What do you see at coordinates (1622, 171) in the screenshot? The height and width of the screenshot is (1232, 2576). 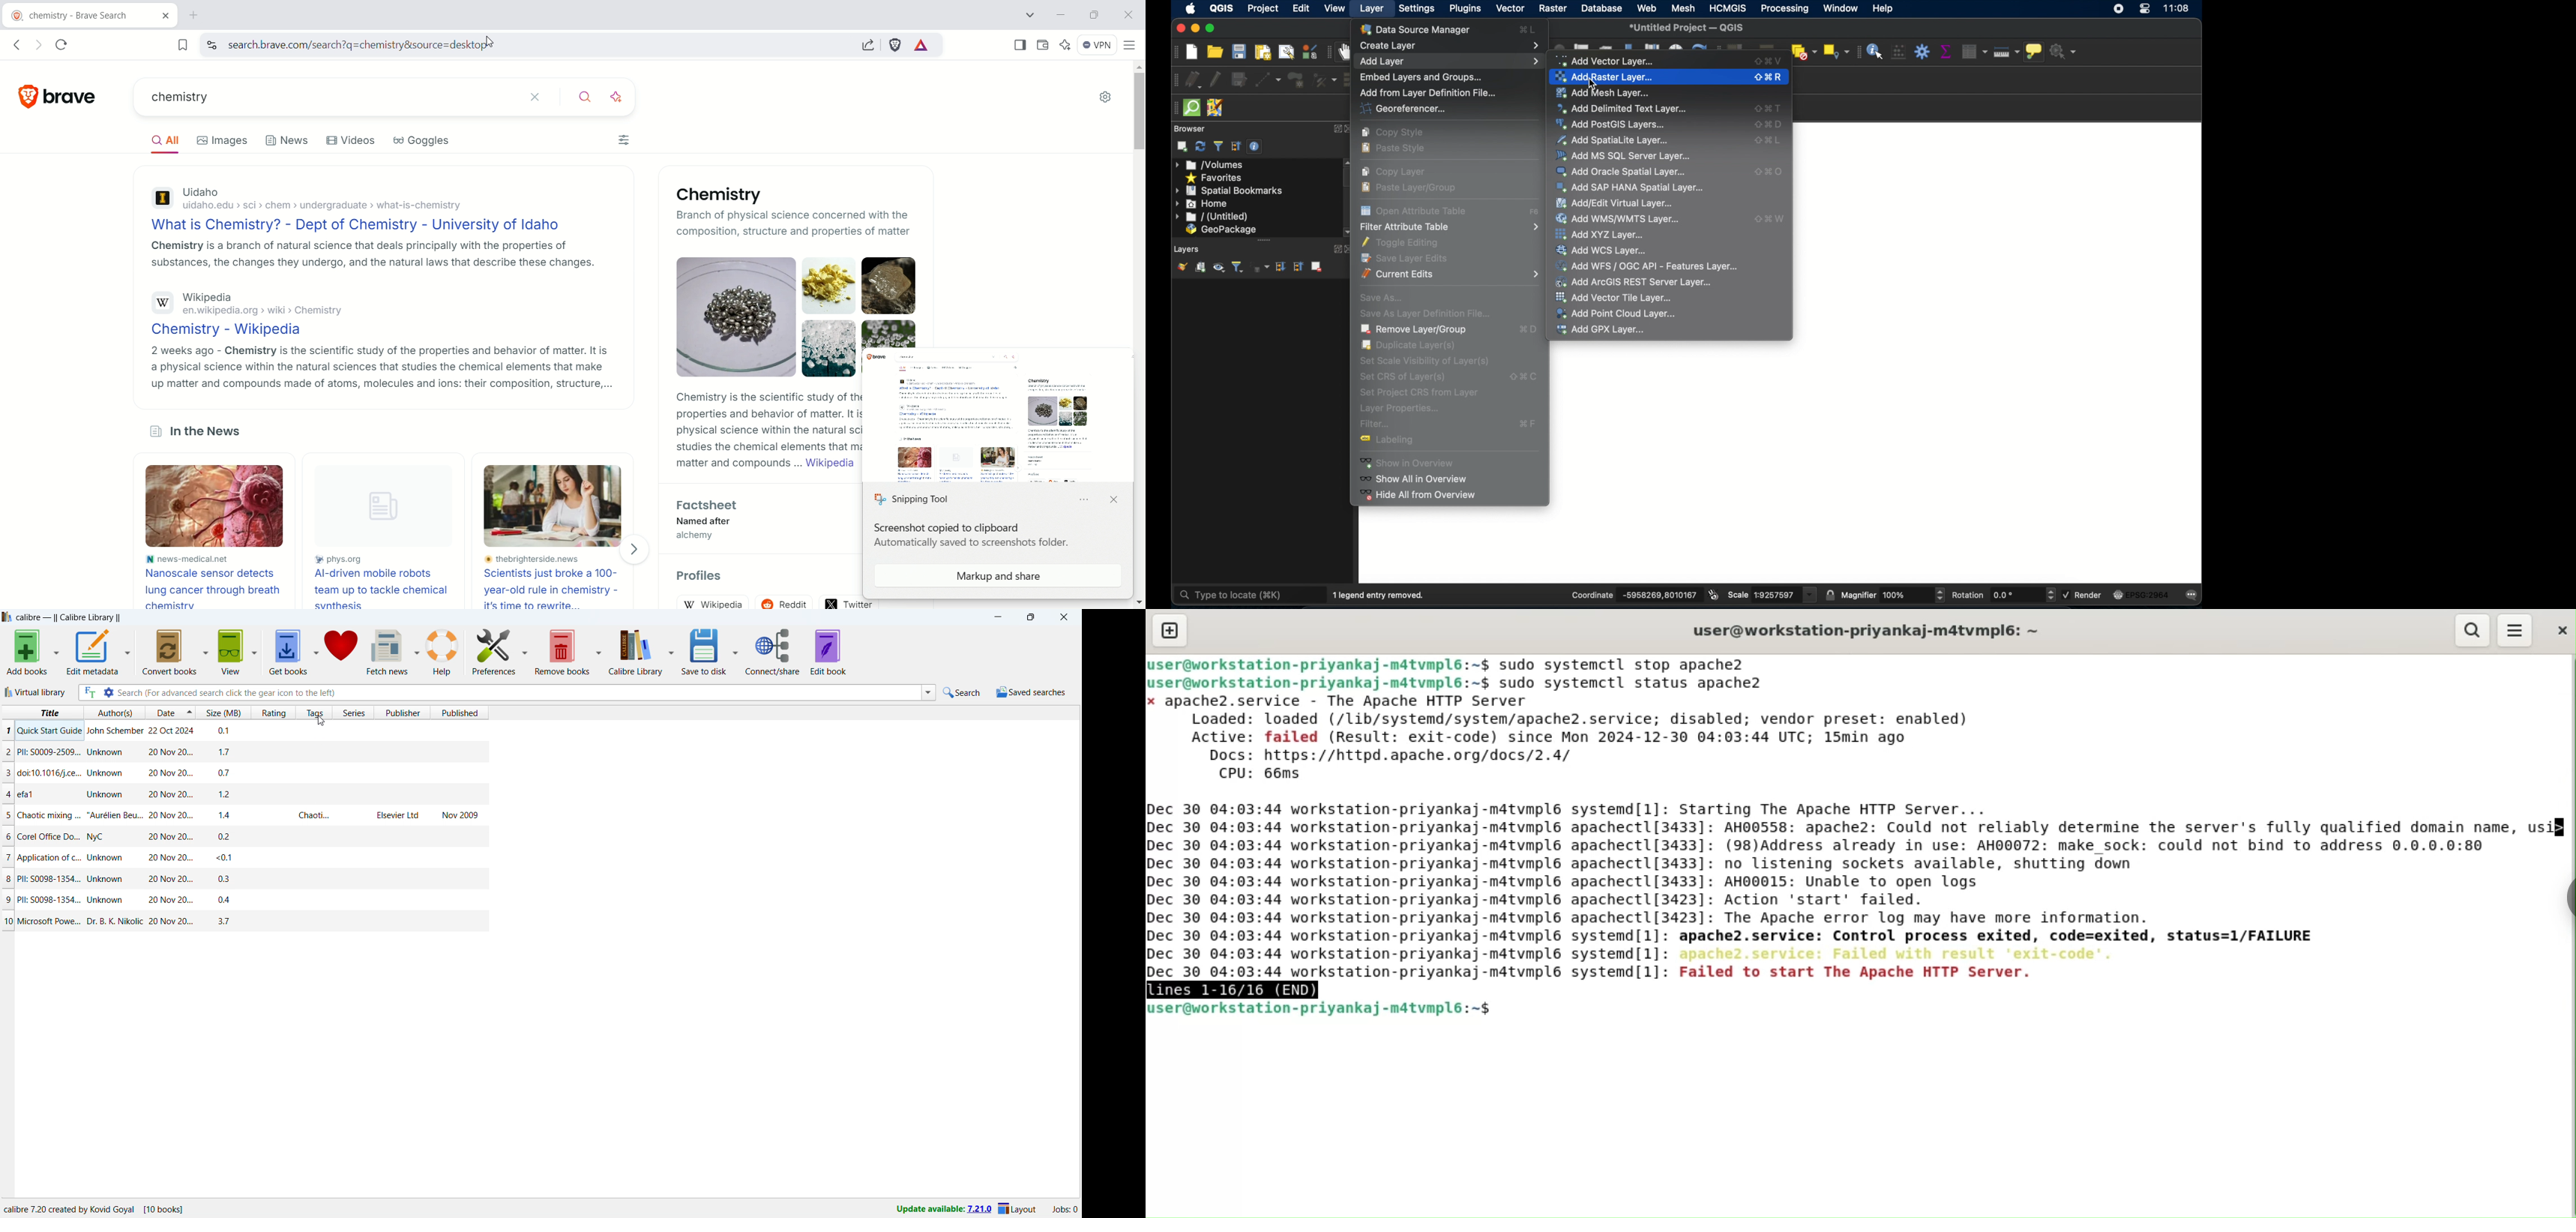 I see `add oracle spatial layer` at bounding box center [1622, 171].